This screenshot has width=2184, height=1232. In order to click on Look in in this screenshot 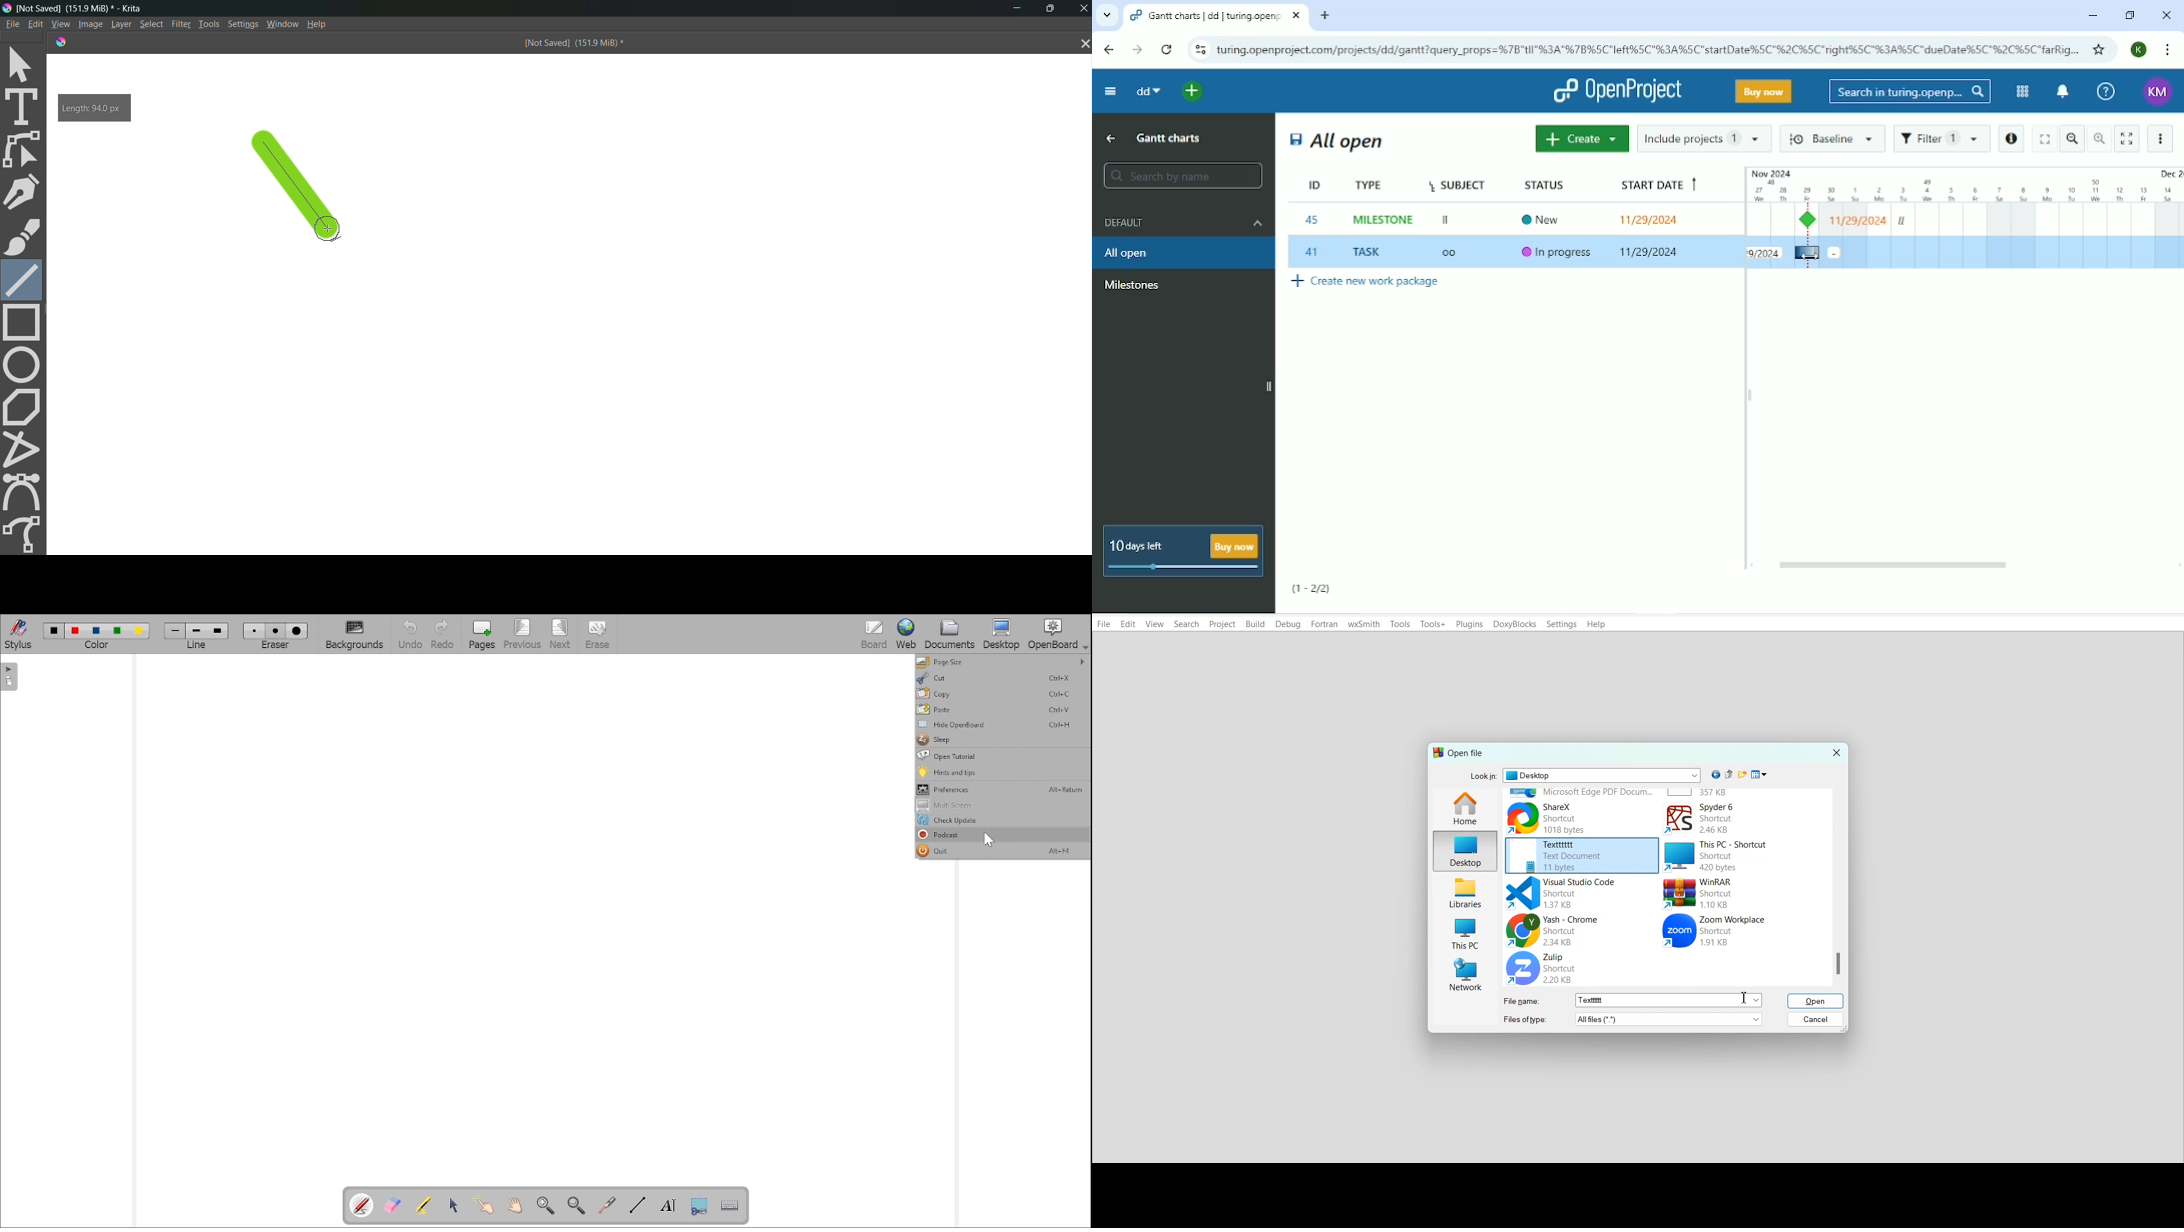, I will do `click(1585, 776)`.